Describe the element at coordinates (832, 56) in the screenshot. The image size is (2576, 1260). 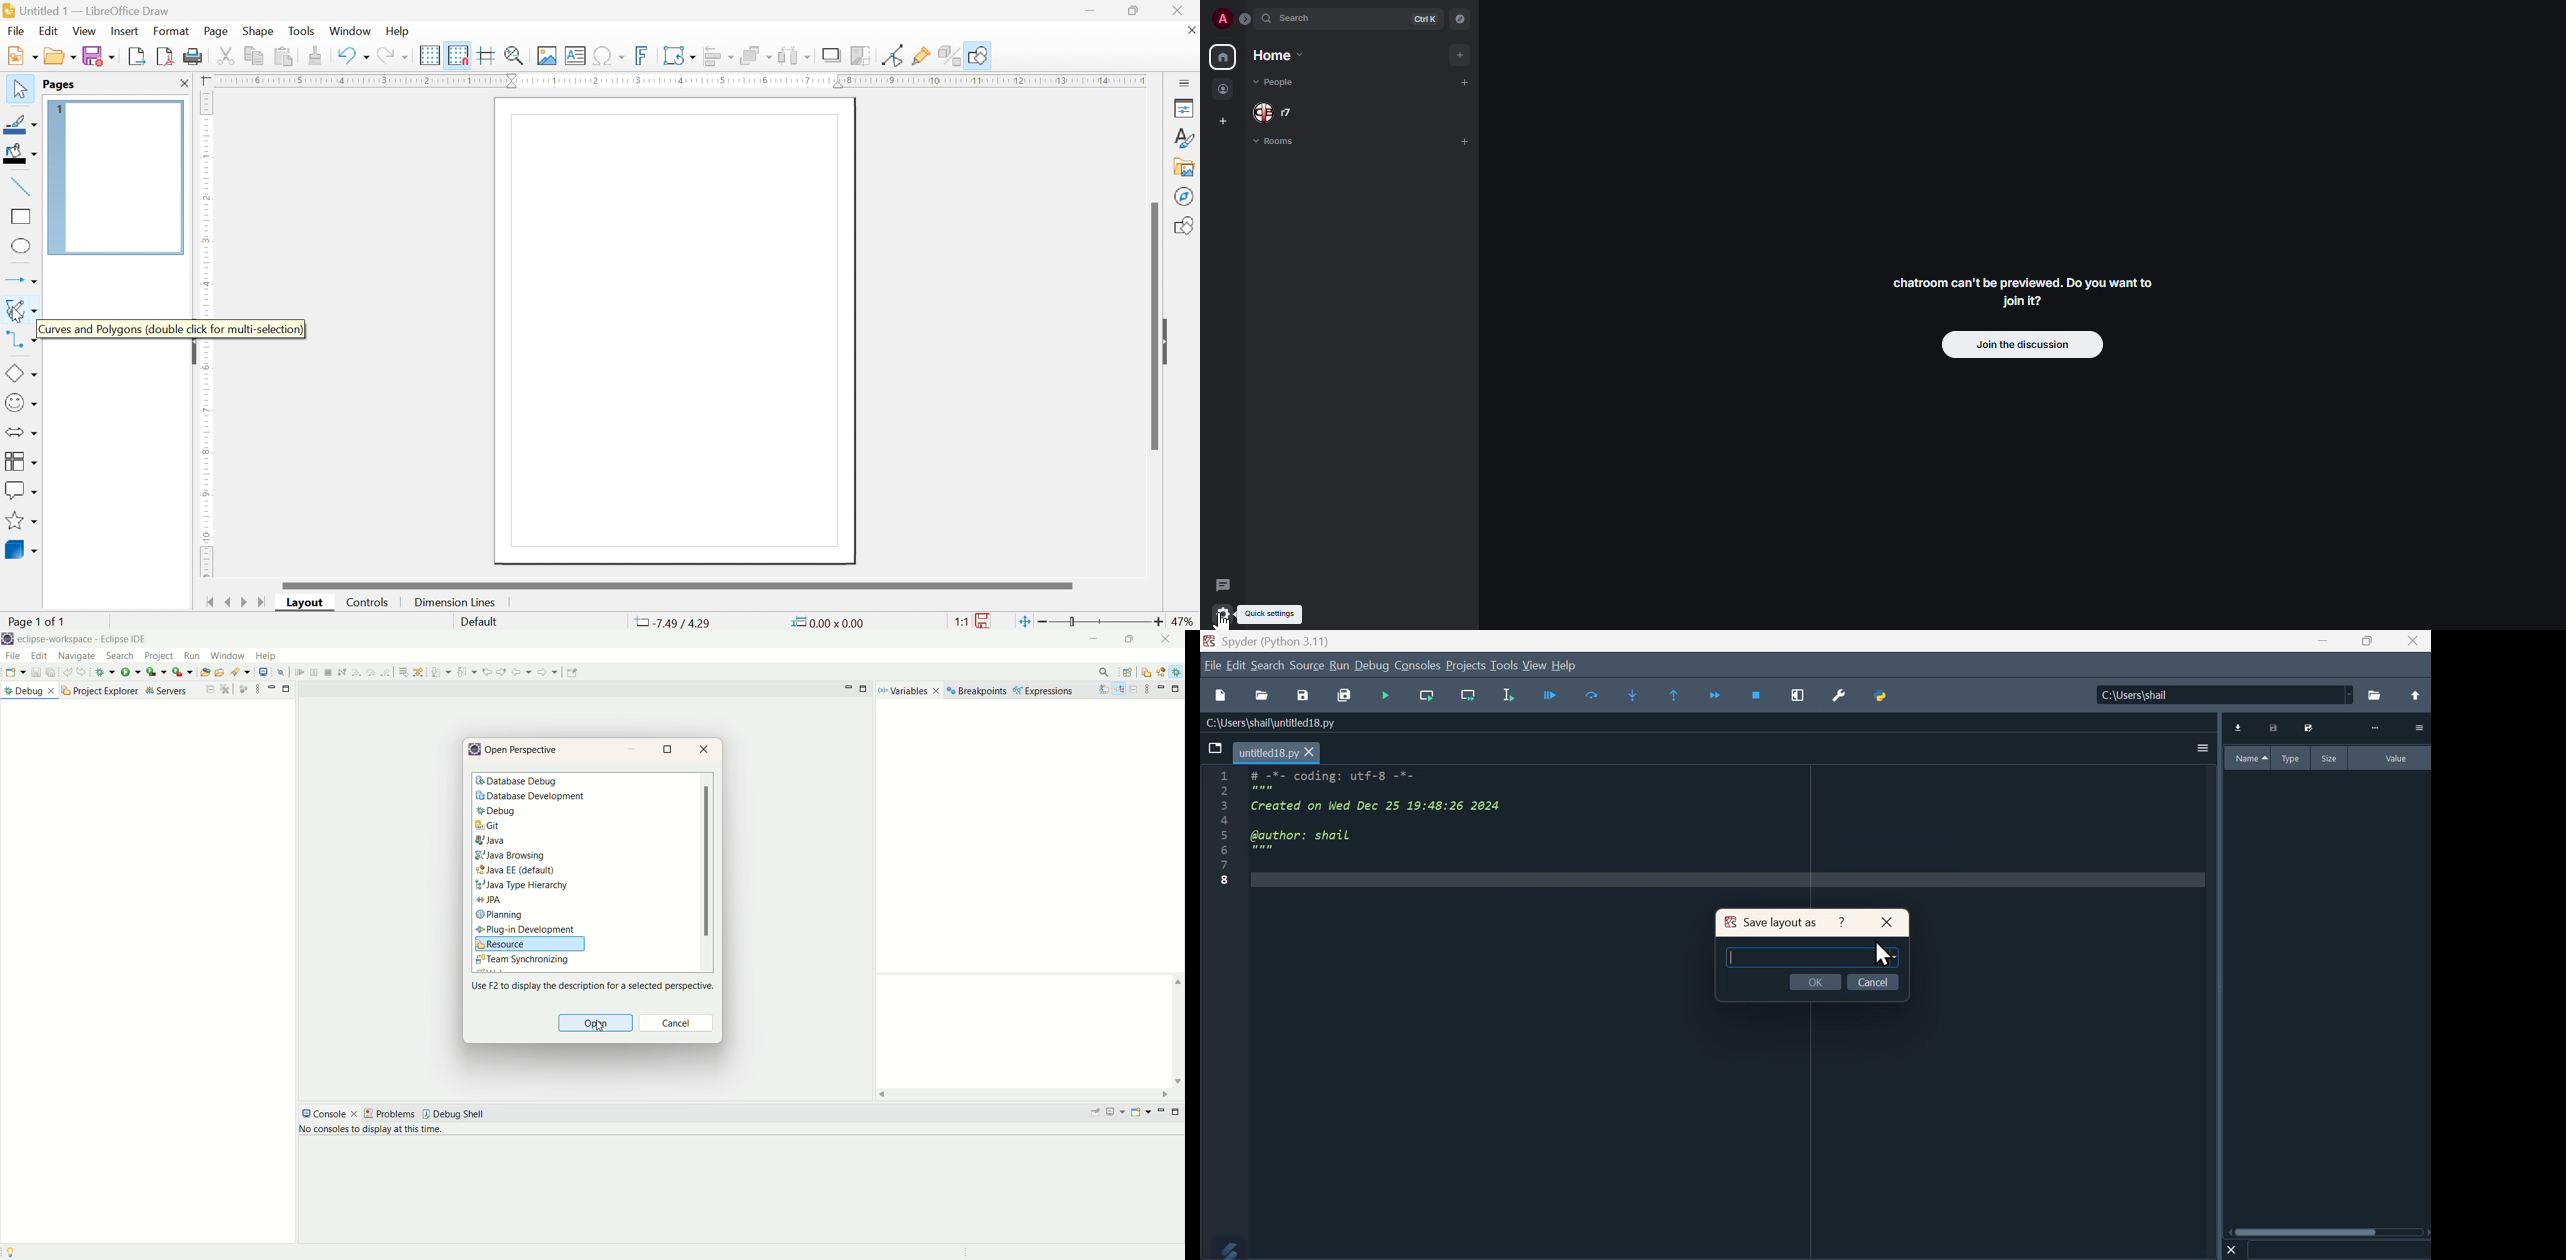
I see `shadow` at that location.